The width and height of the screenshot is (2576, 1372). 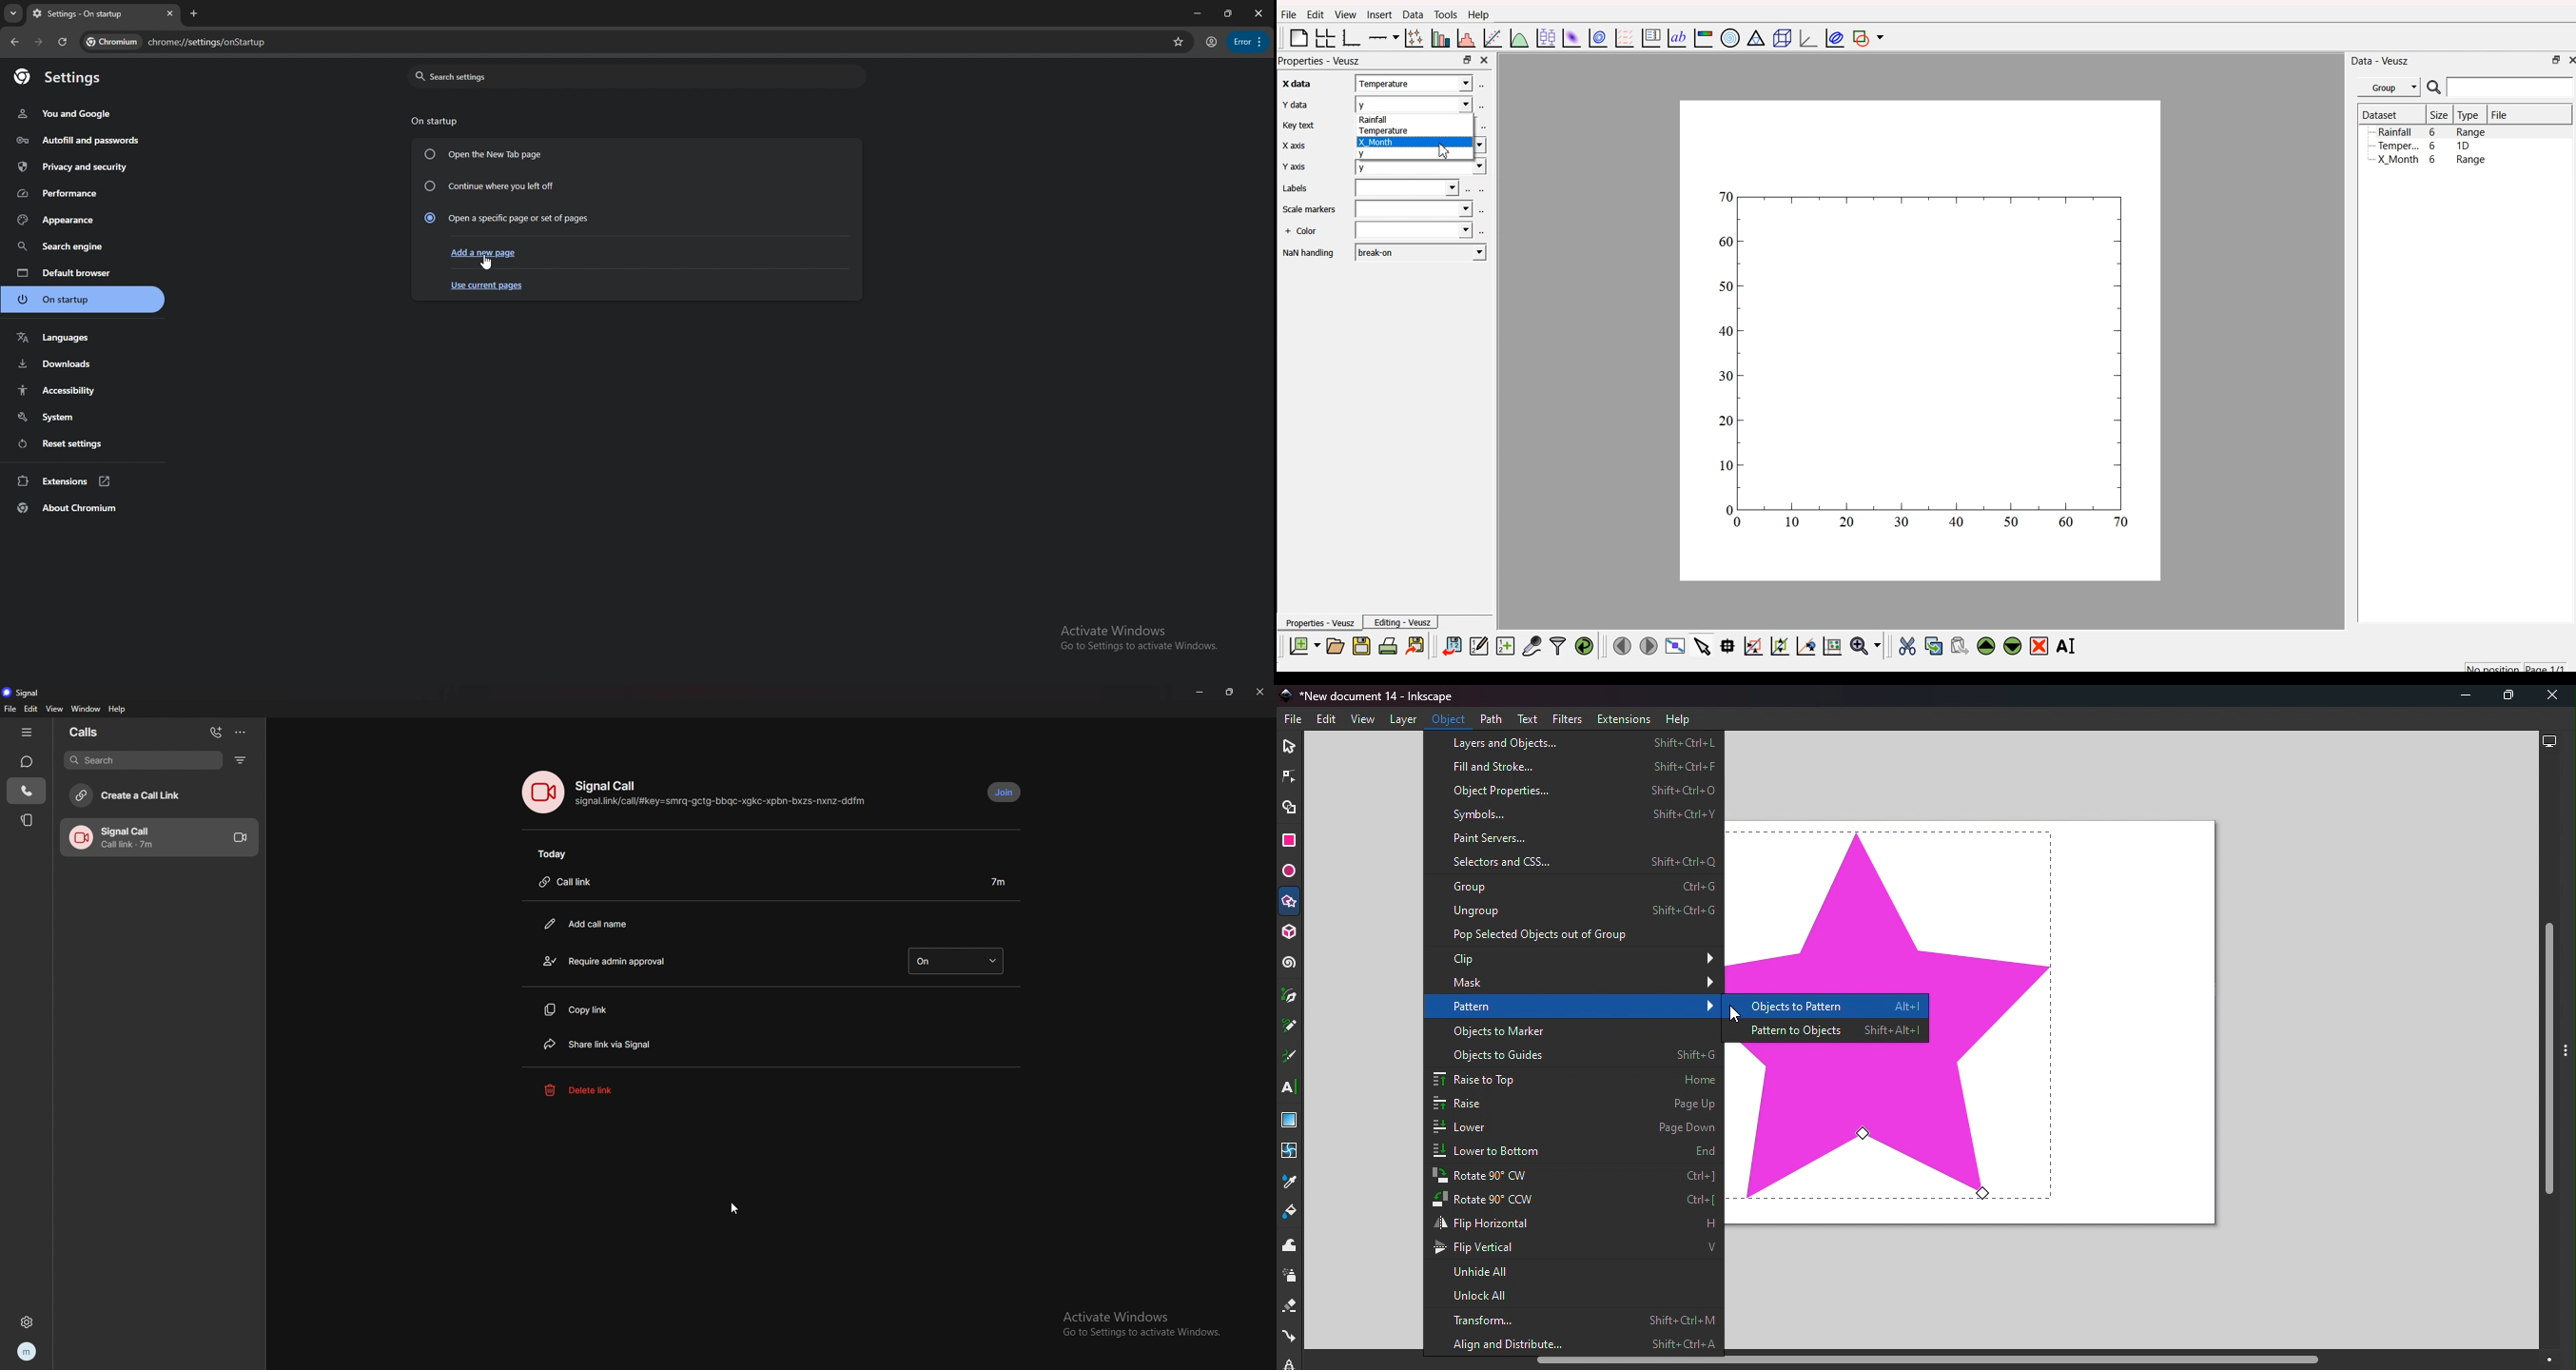 What do you see at coordinates (1291, 1088) in the screenshot?
I see `Text tool` at bounding box center [1291, 1088].